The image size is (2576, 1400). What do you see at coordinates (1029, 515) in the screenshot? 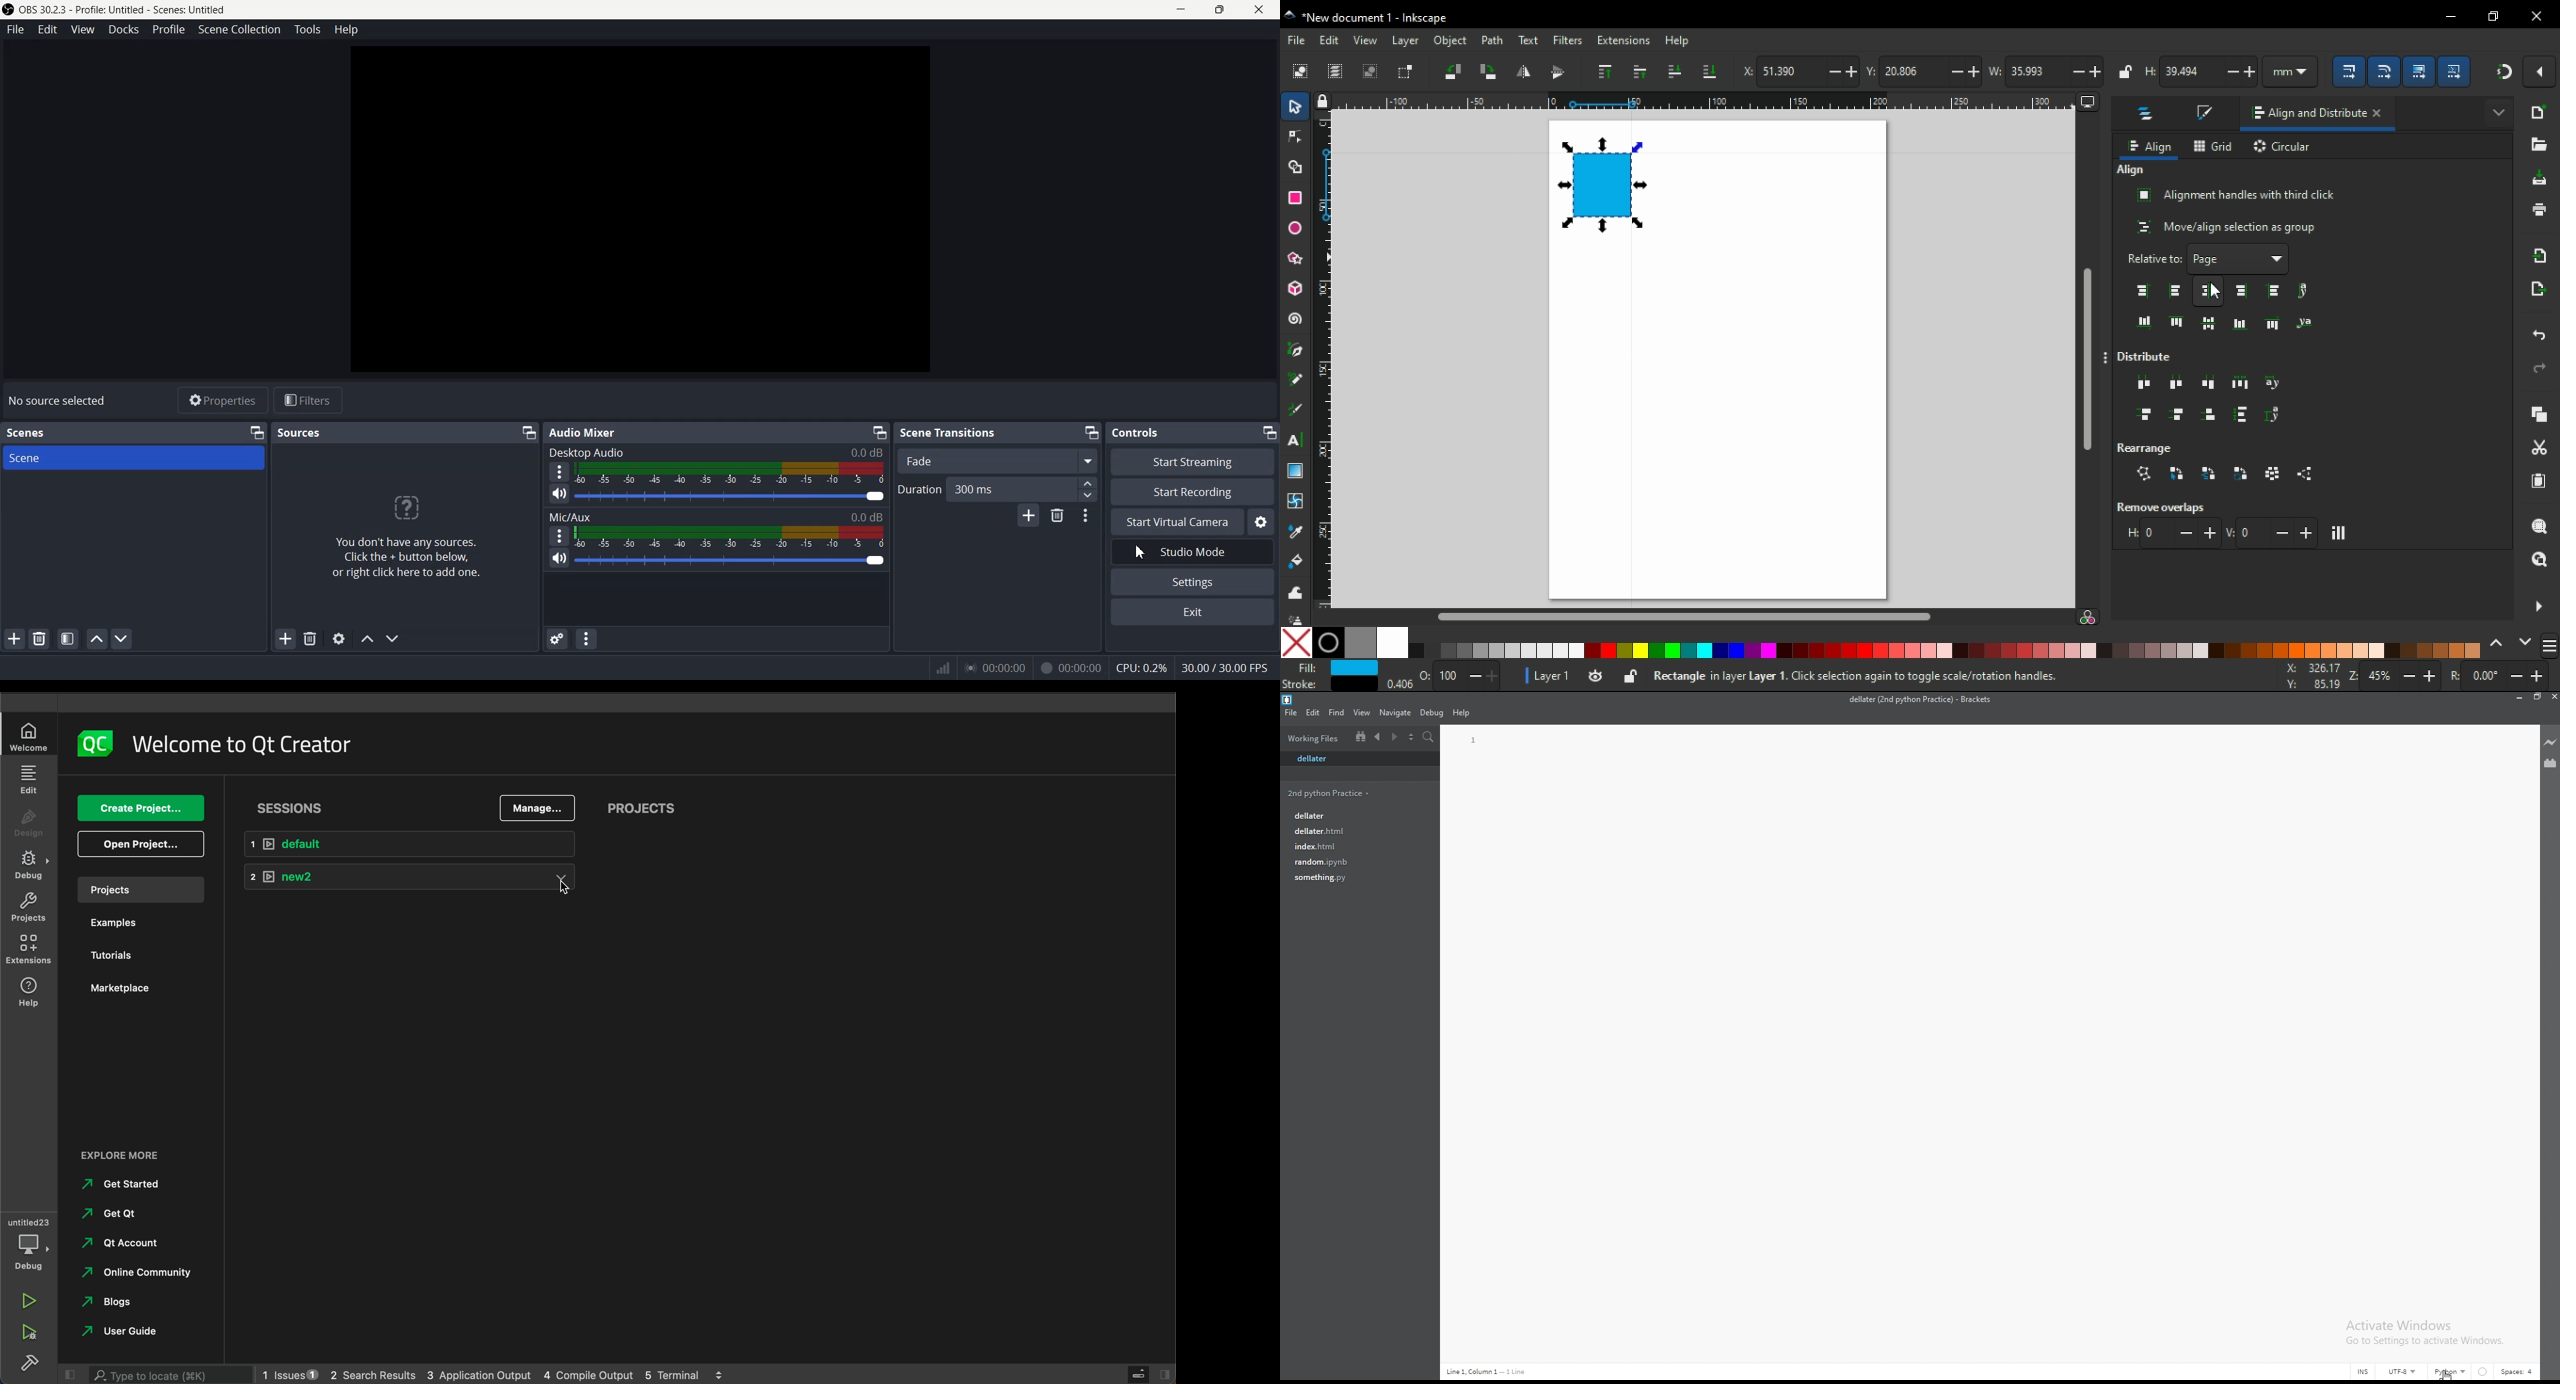
I see `Add configurable transition` at bounding box center [1029, 515].